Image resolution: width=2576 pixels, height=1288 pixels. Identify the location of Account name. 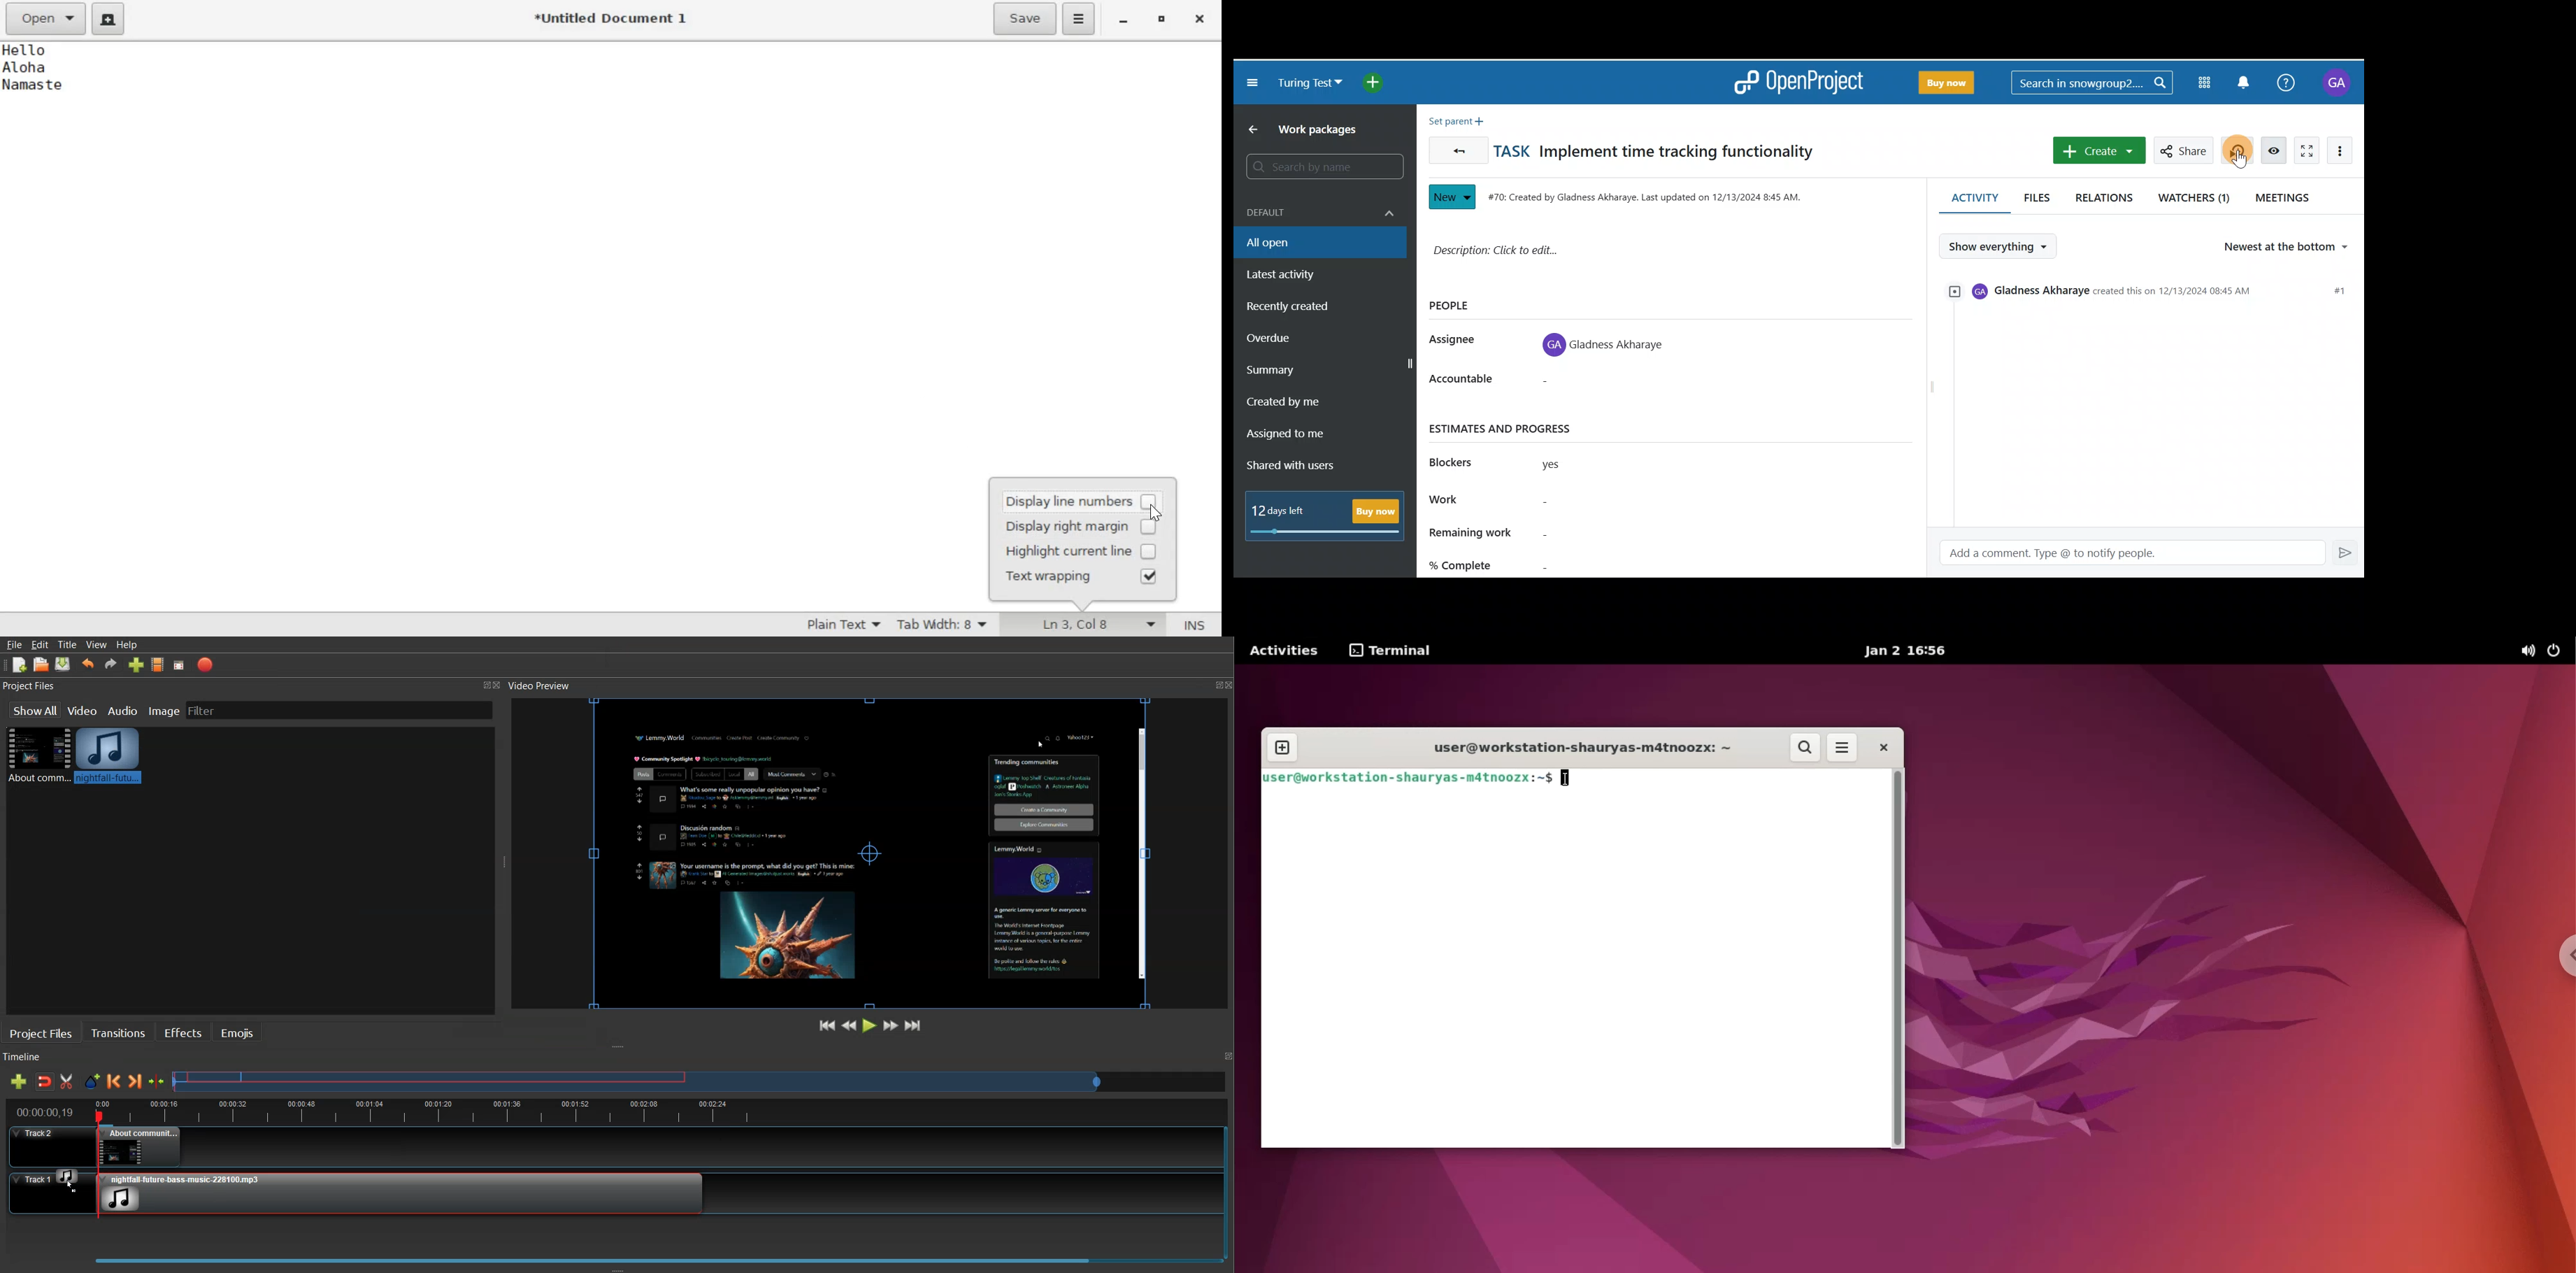
(2339, 83).